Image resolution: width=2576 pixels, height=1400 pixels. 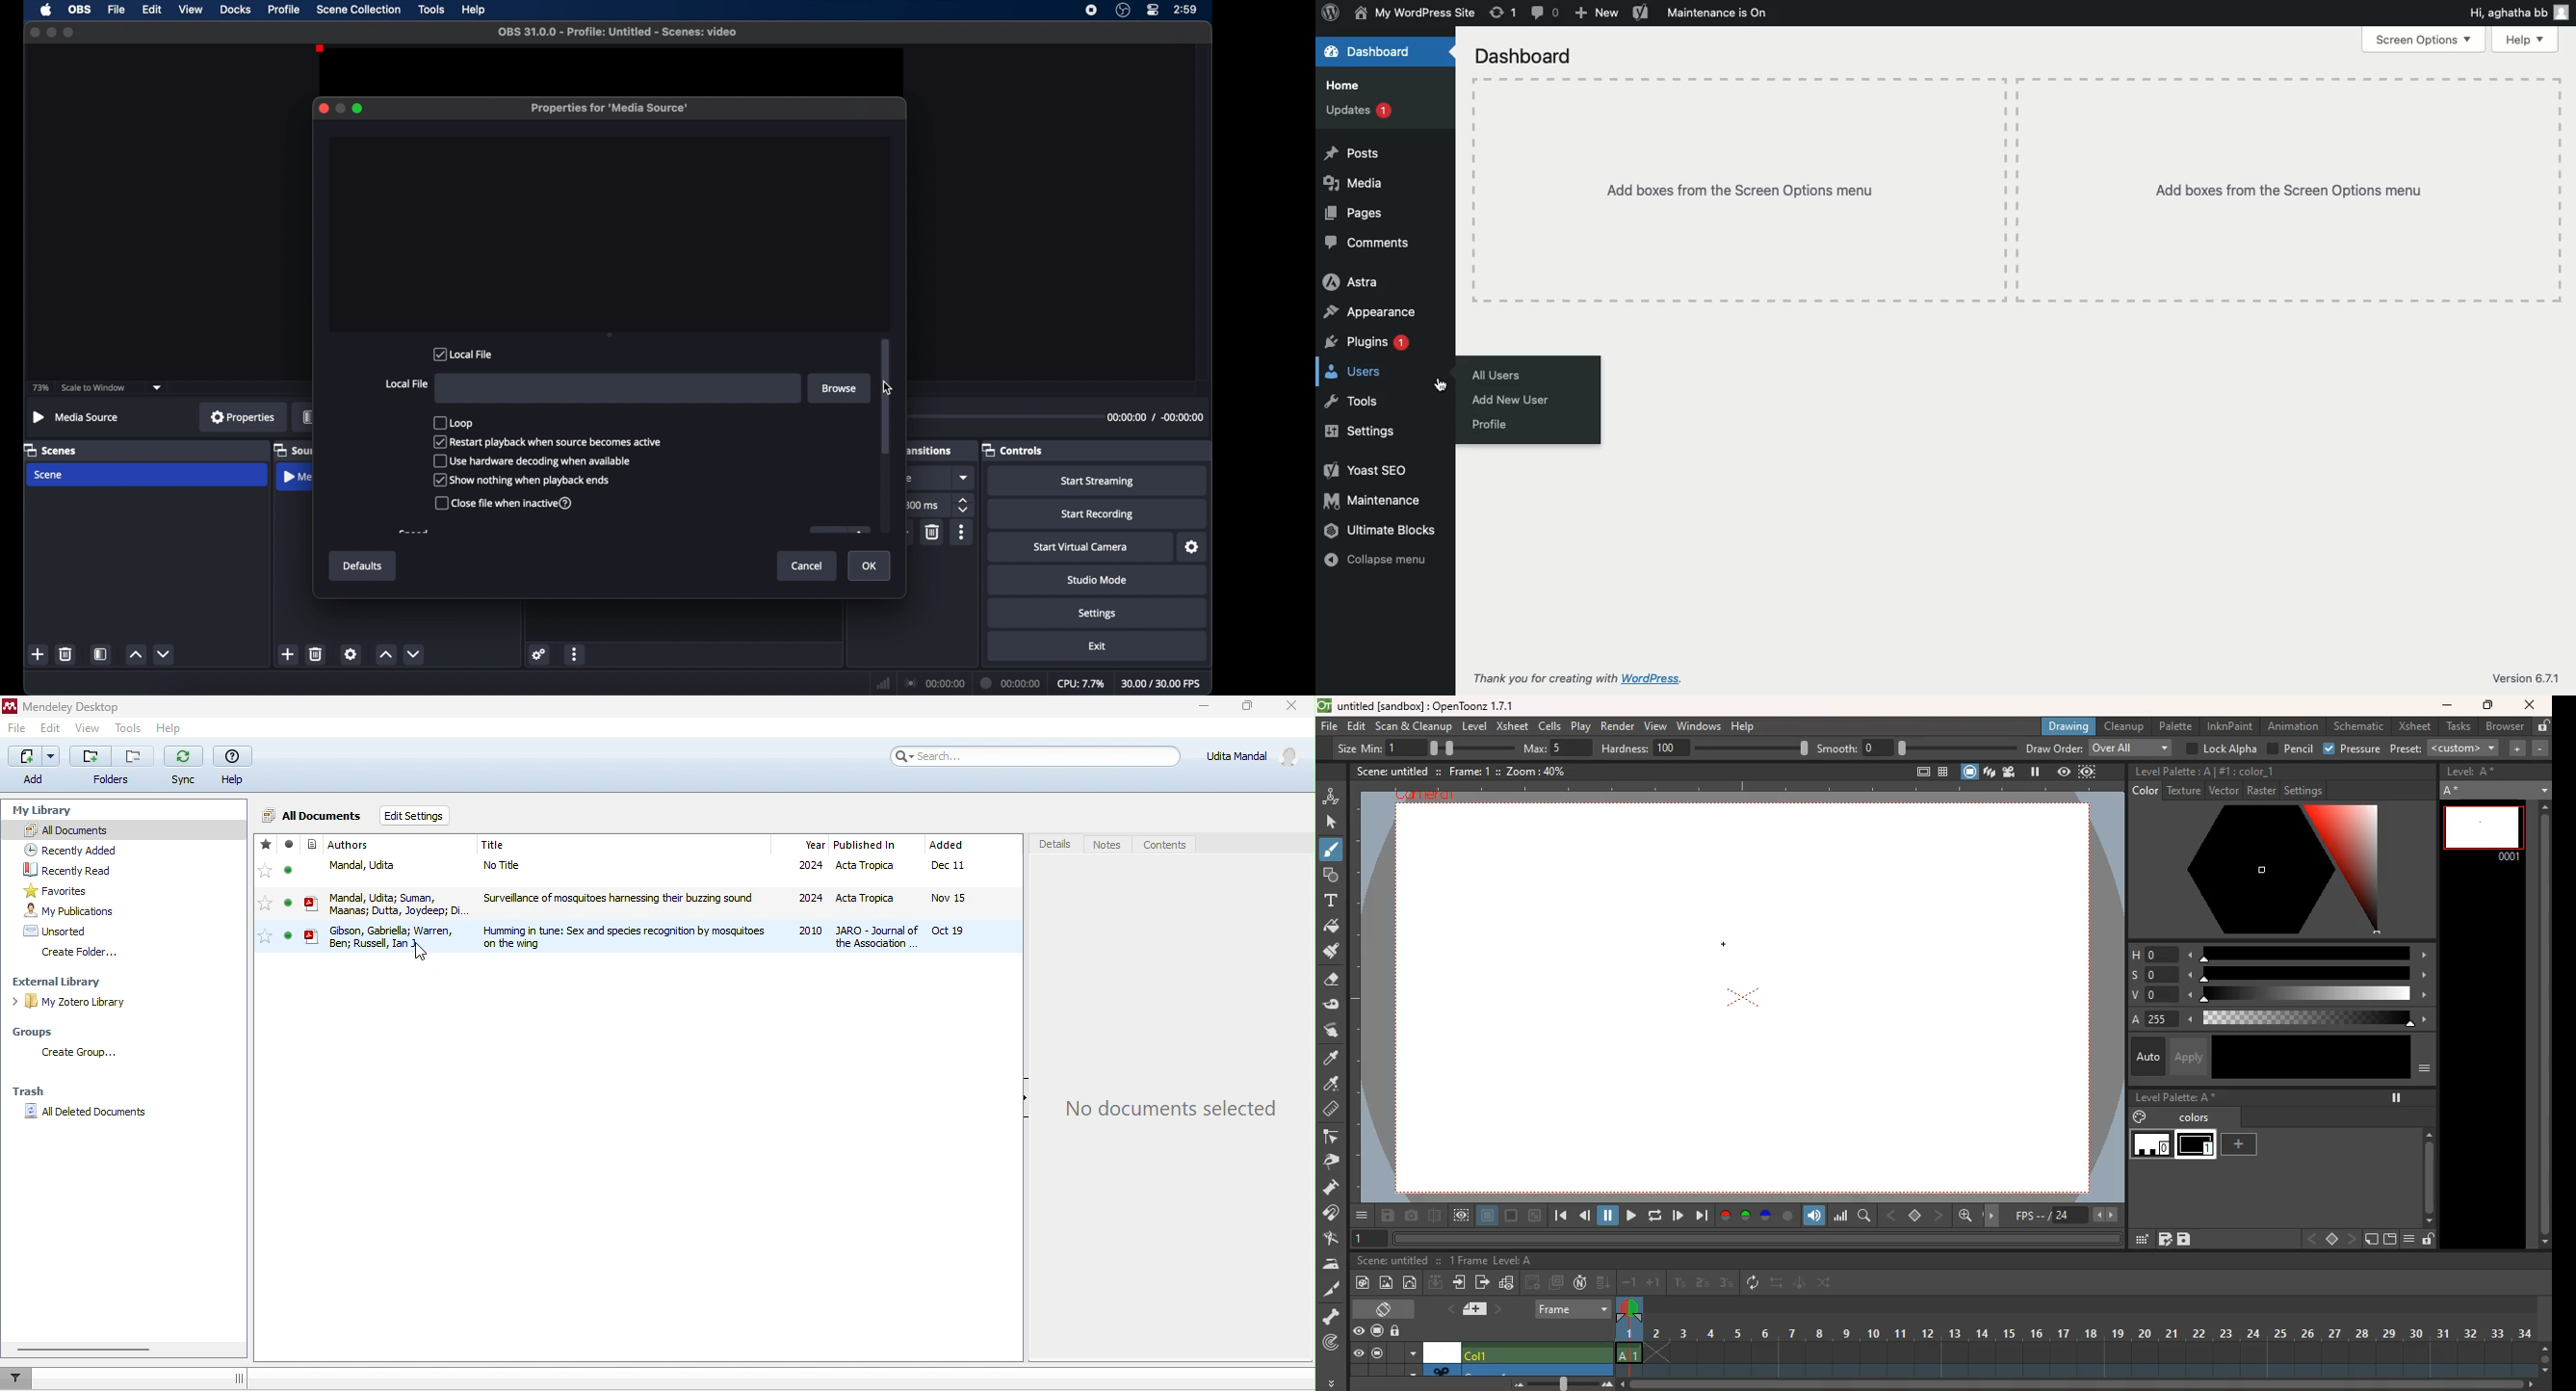 I want to click on delete, so click(x=316, y=654).